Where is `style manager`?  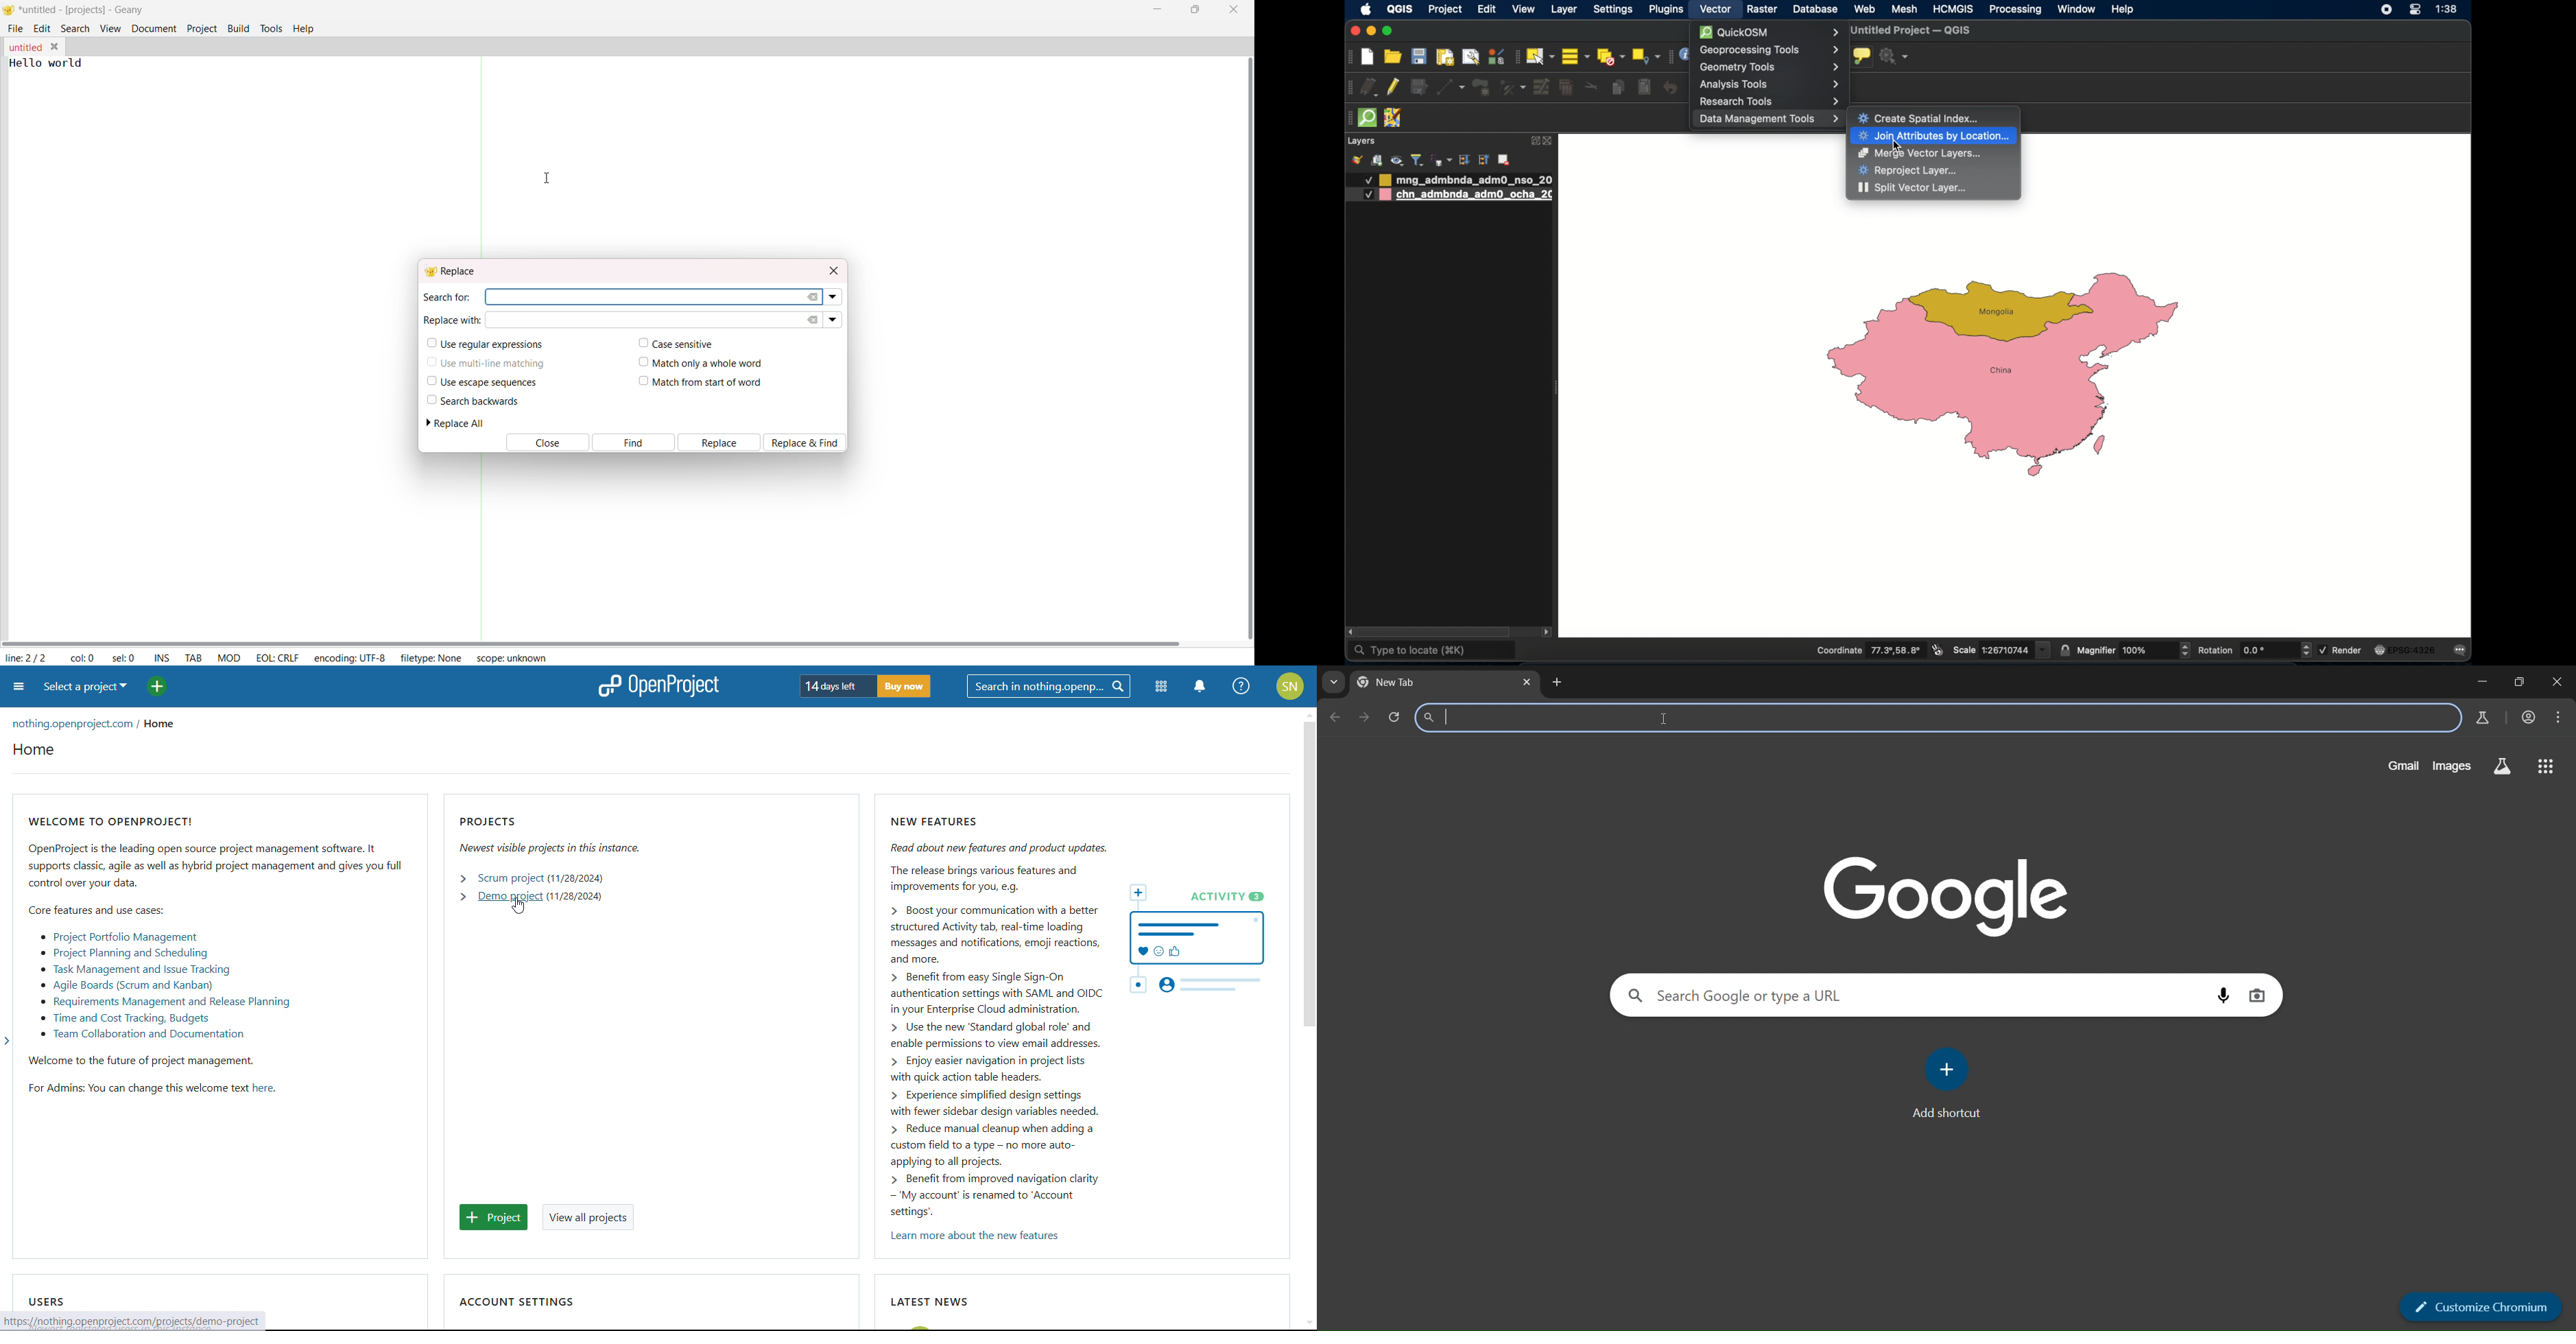 style manager is located at coordinates (1495, 56).